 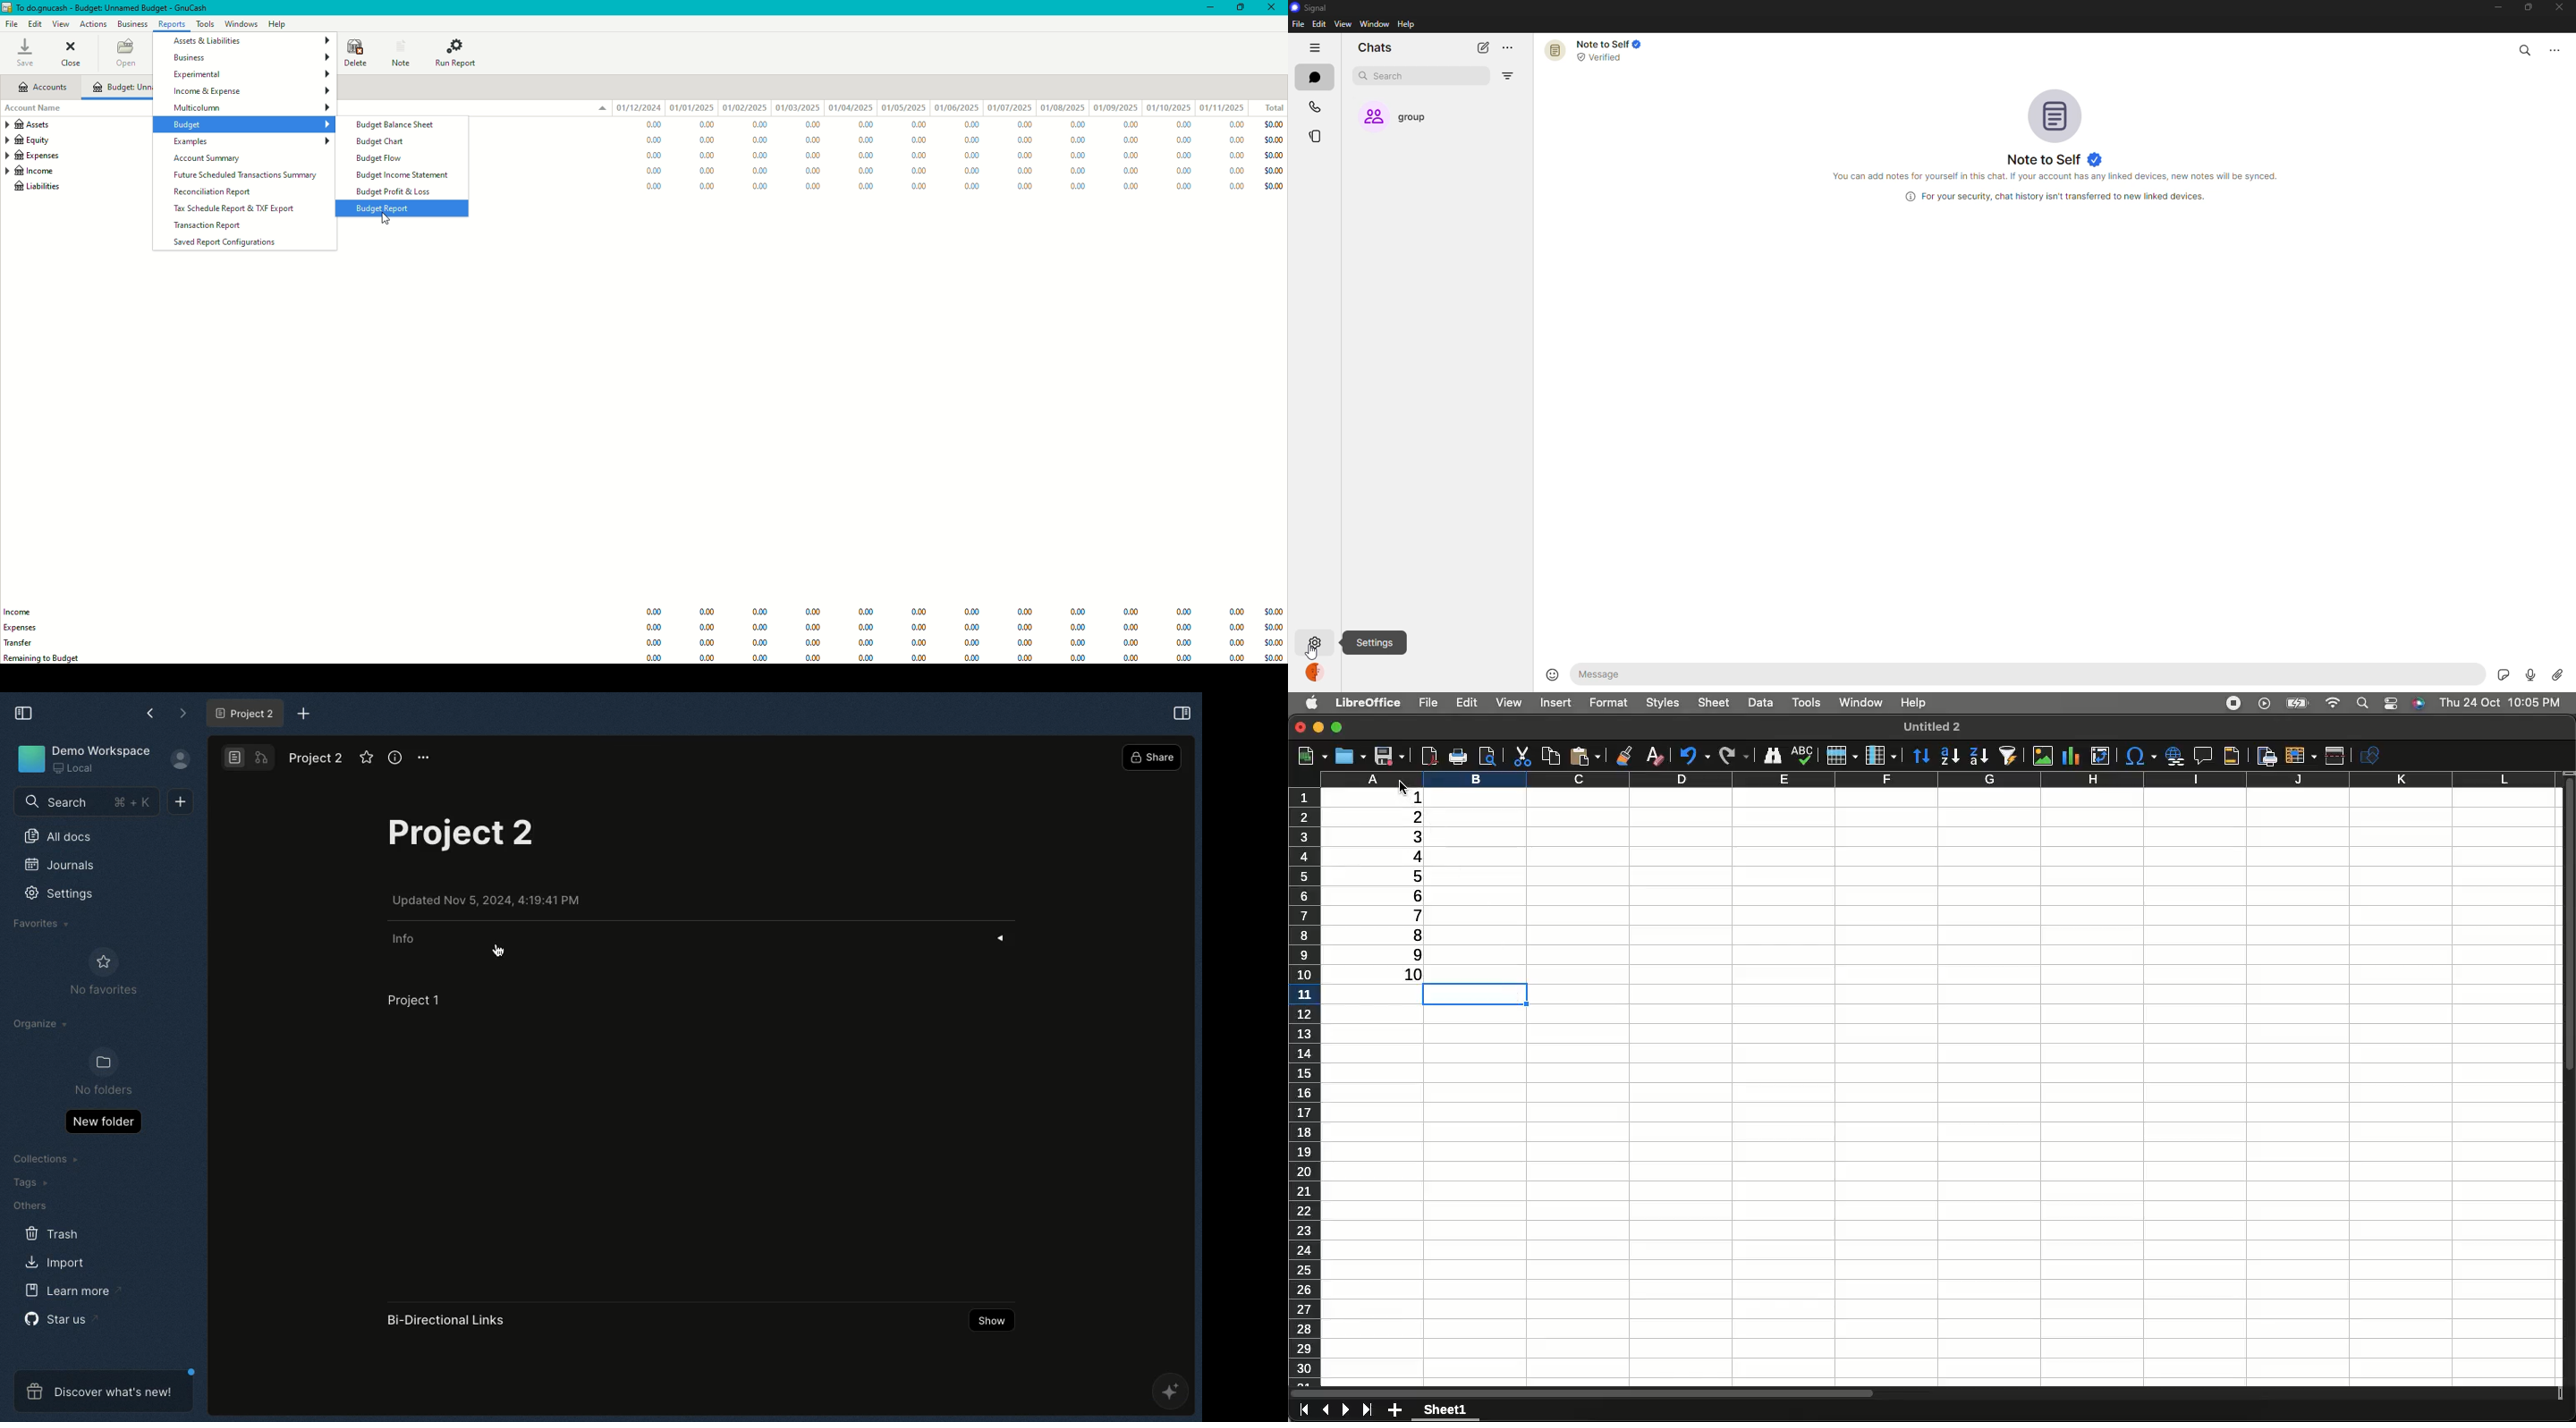 I want to click on $0.00, so click(x=1271, y=170).